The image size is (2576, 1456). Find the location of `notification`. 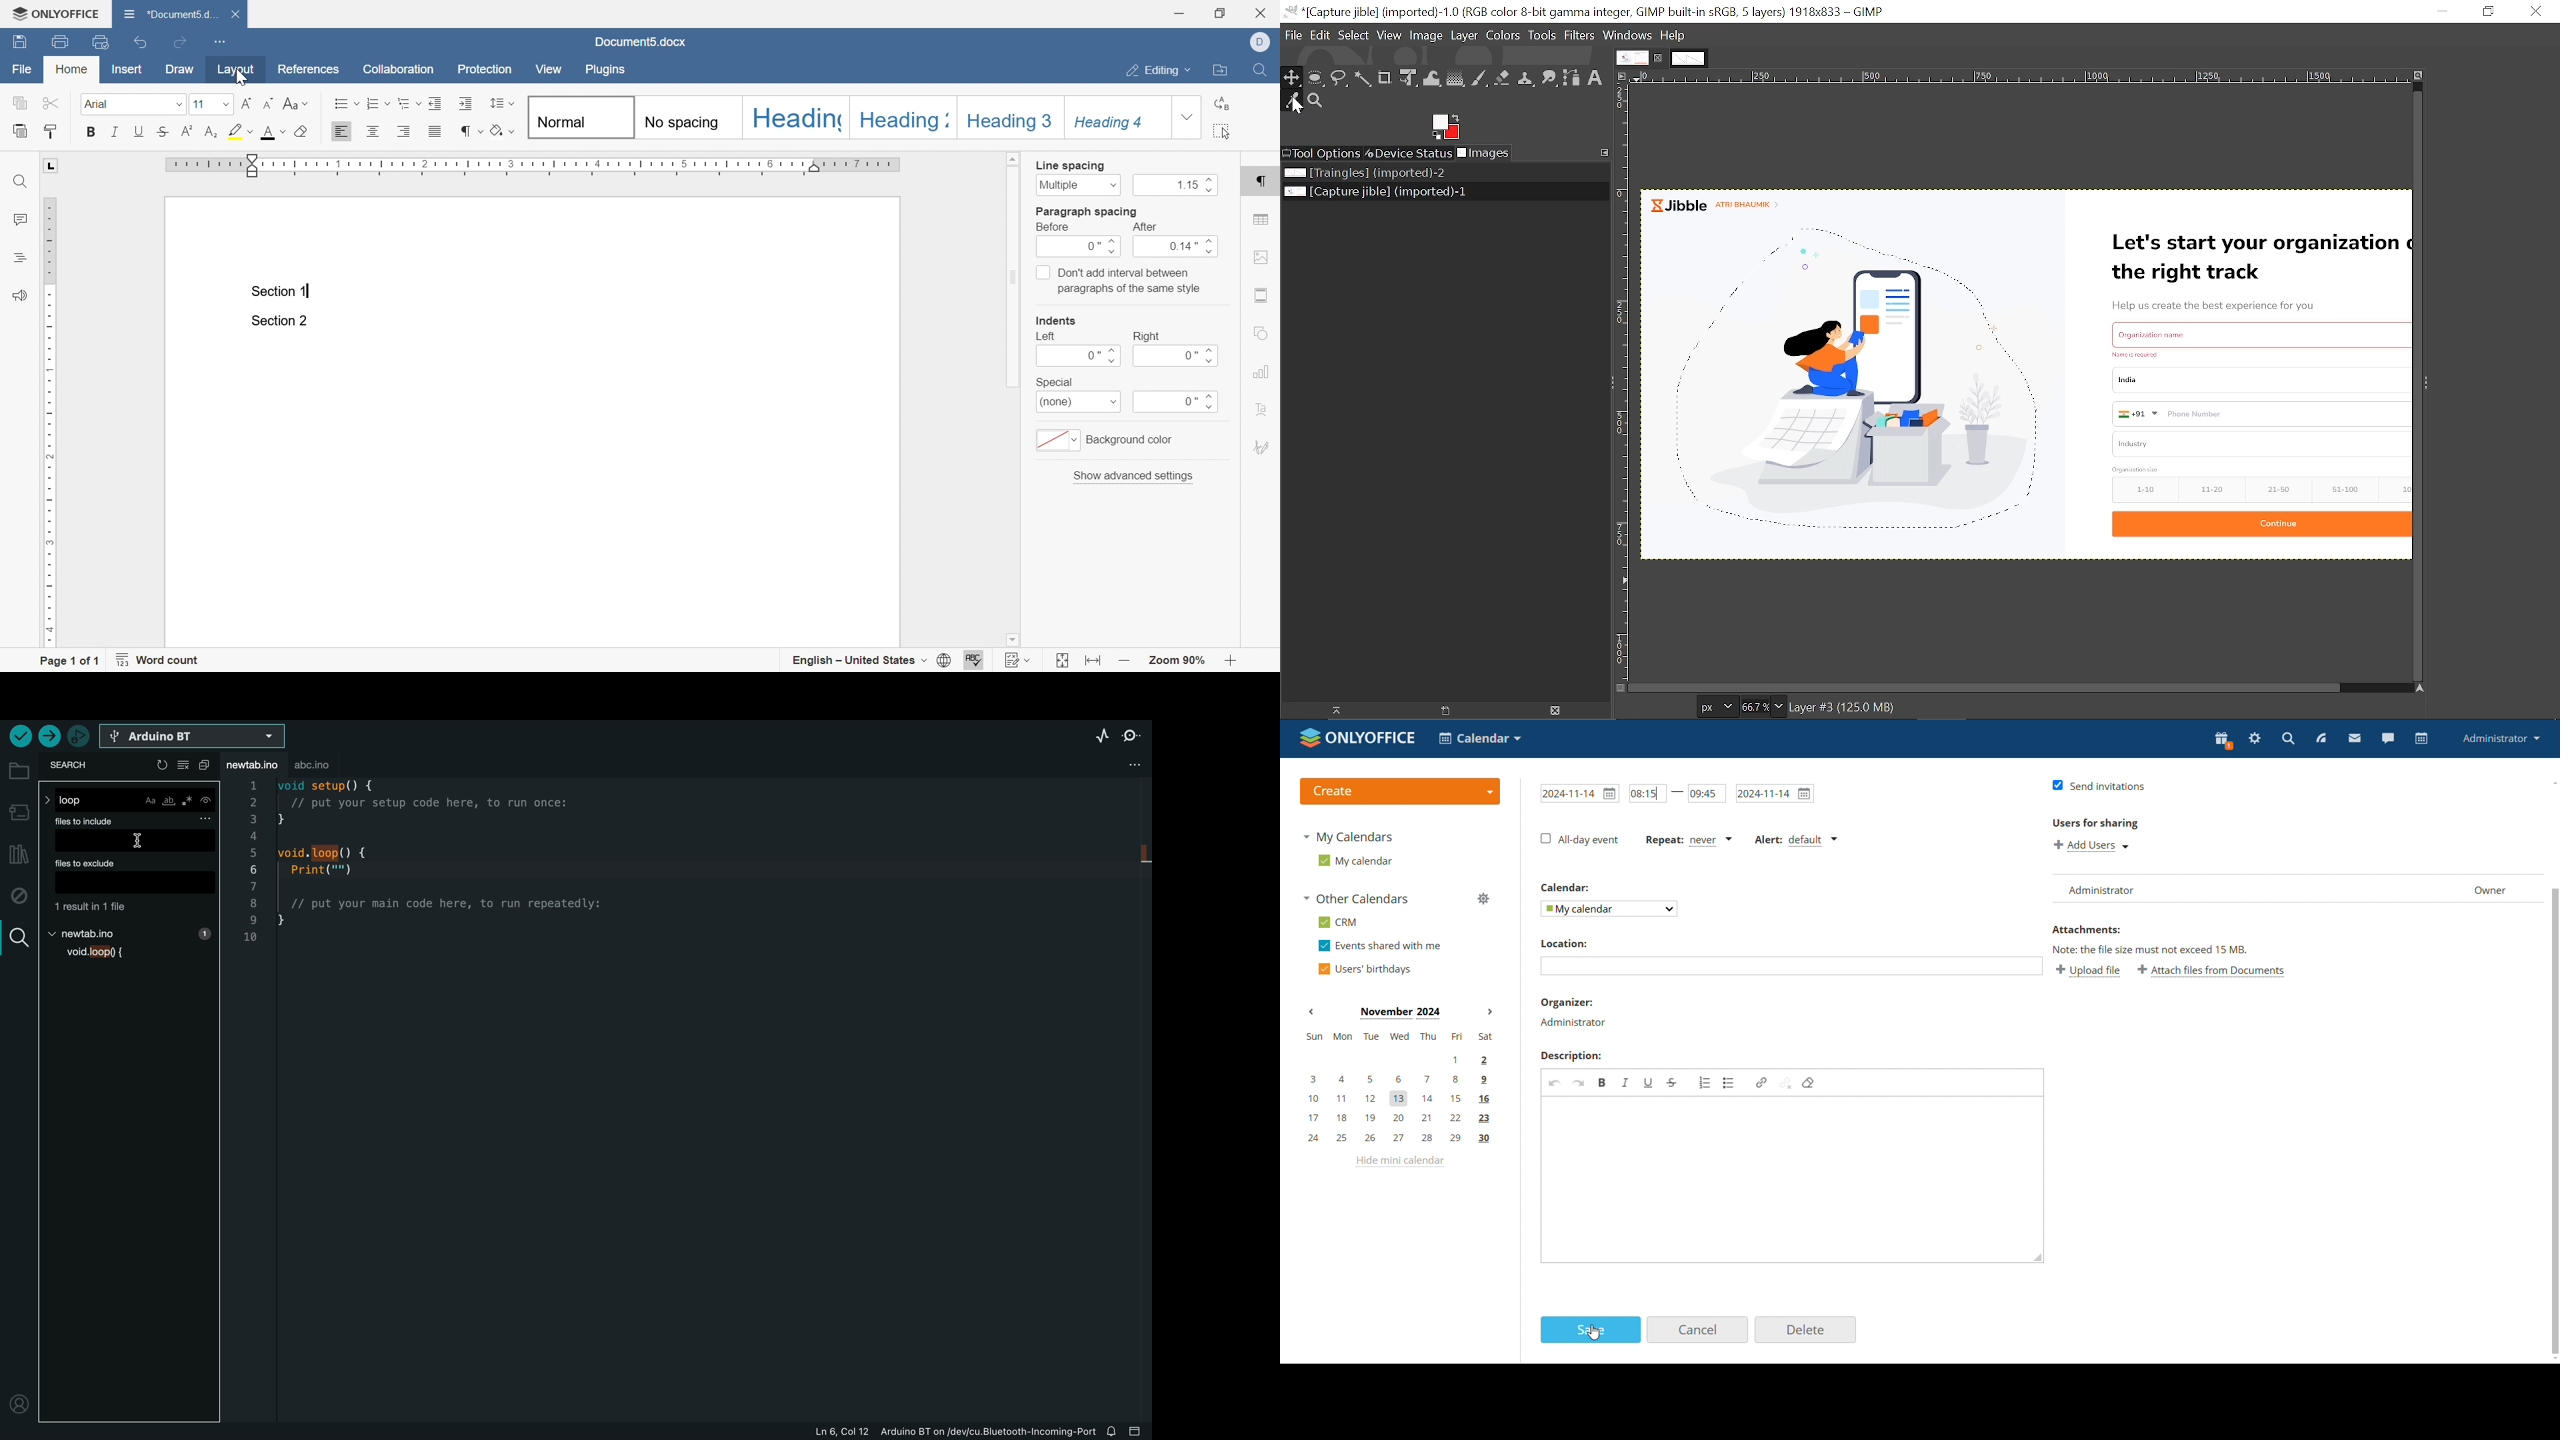

notification is located at coordinates (1114, 1429).